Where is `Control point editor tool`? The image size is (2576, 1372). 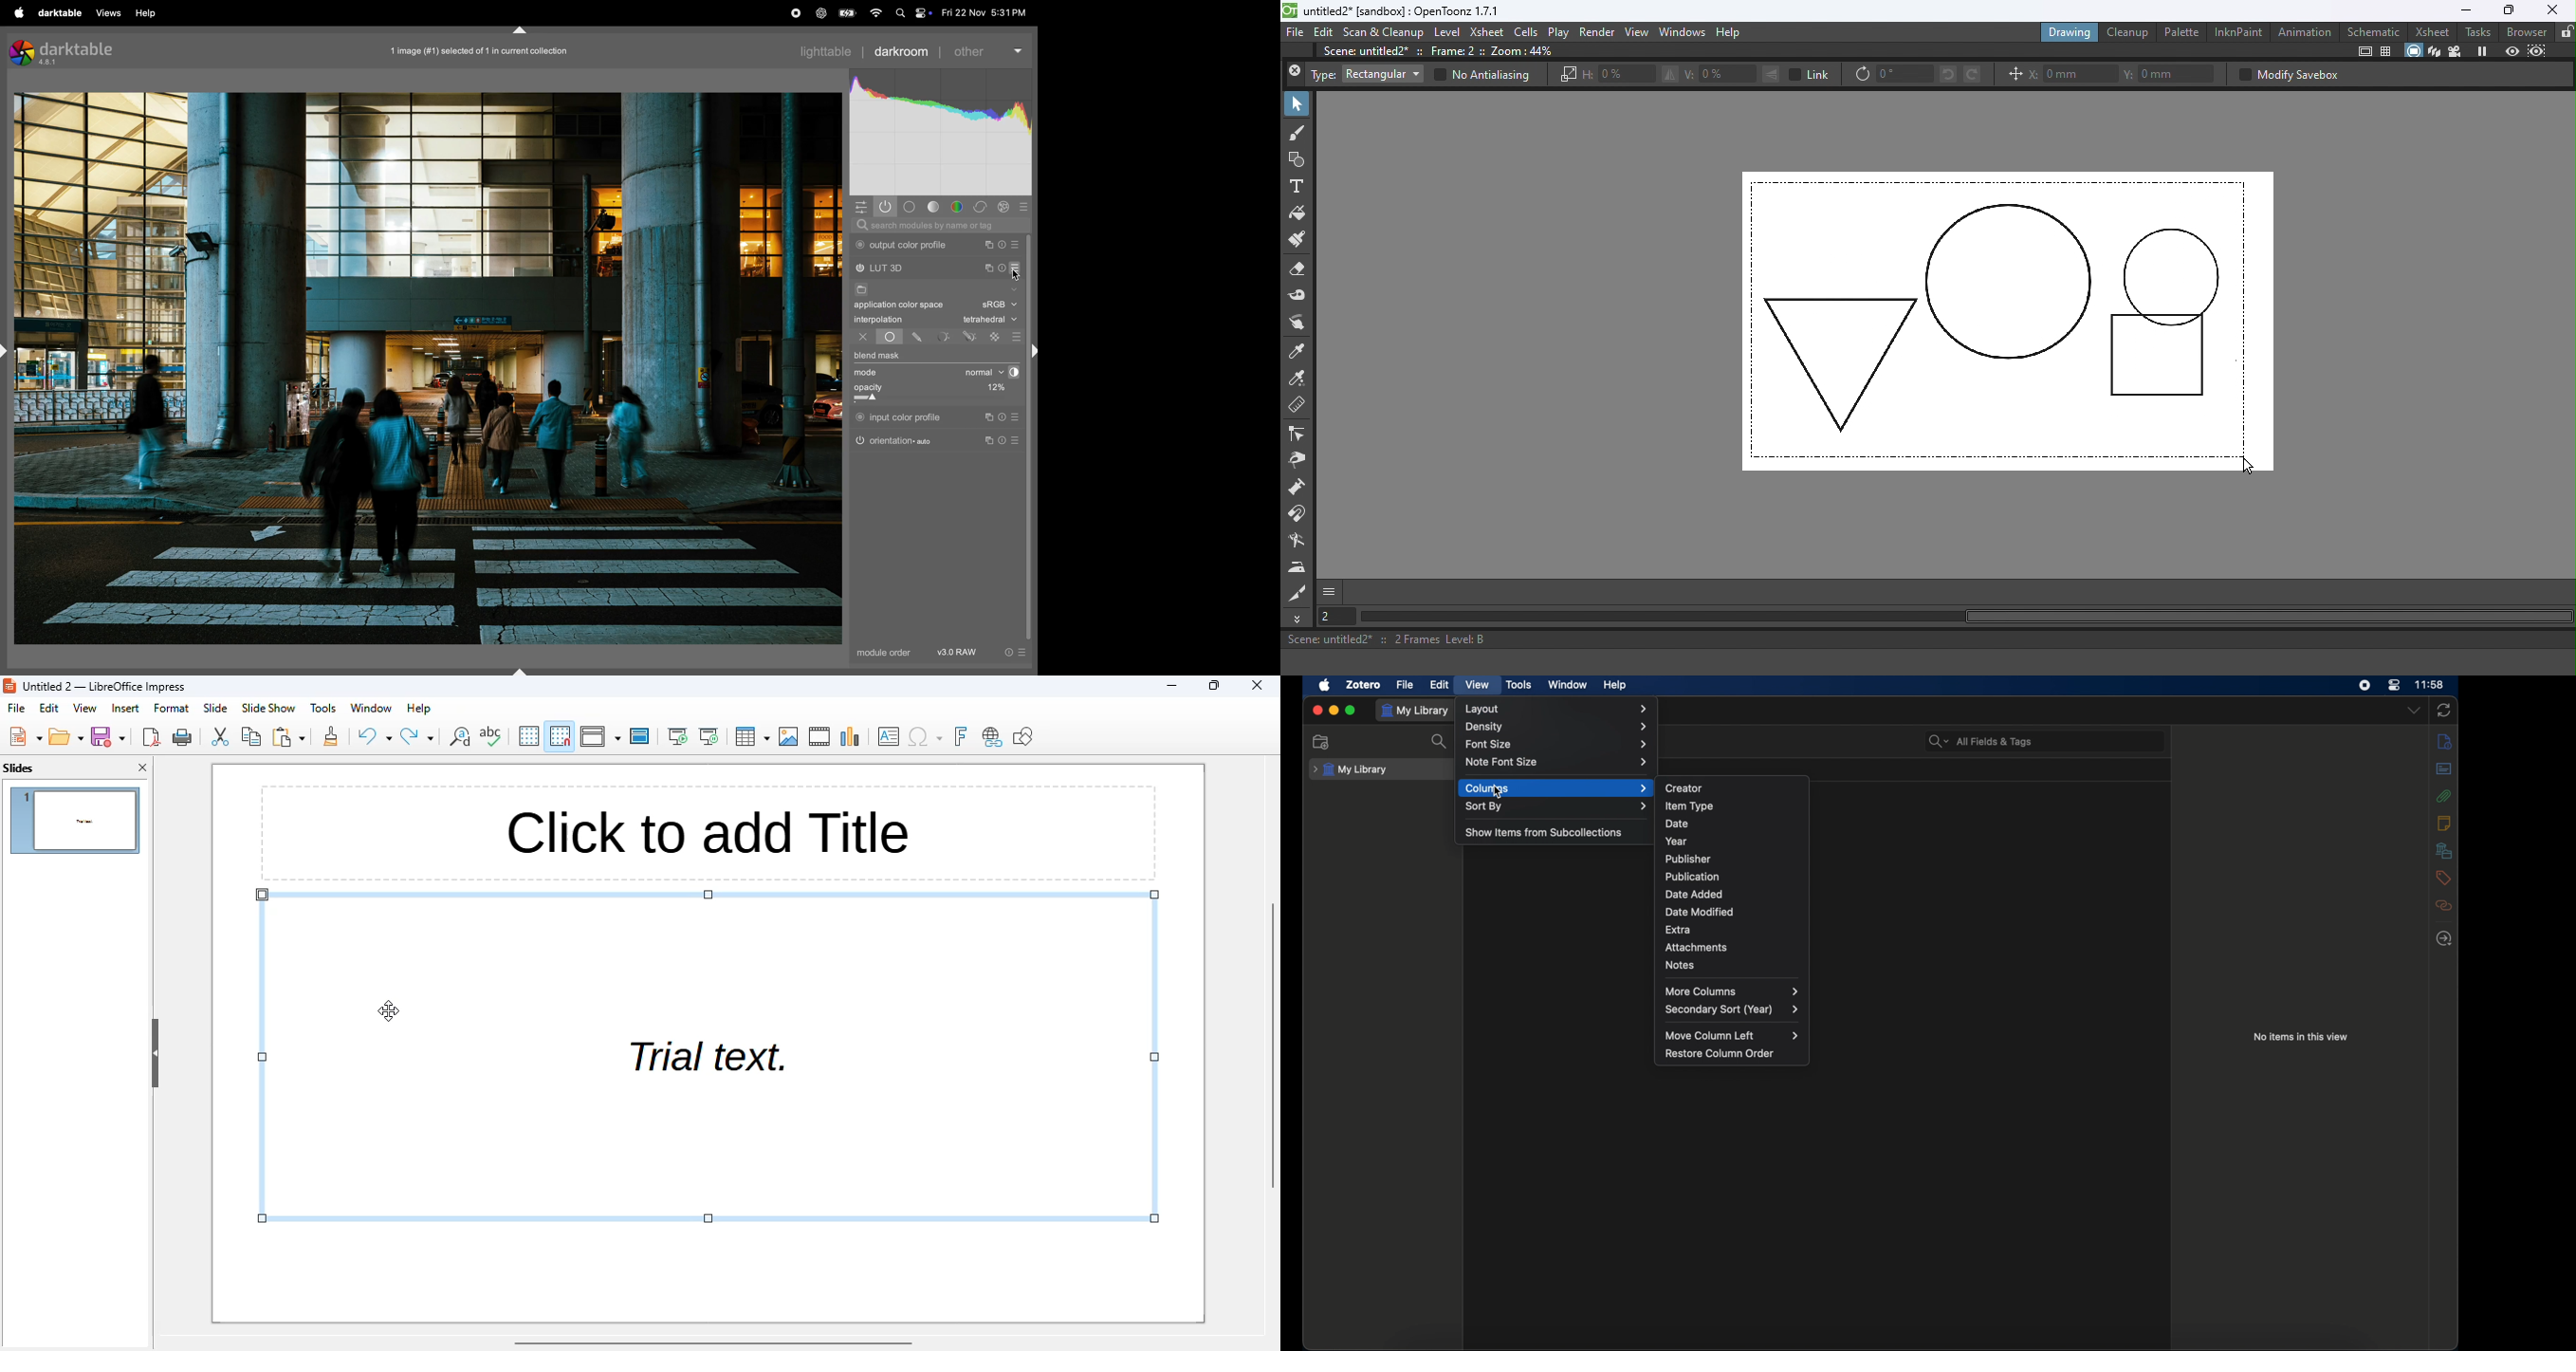
Control point editor tool is located at coordinates (1298, 435).